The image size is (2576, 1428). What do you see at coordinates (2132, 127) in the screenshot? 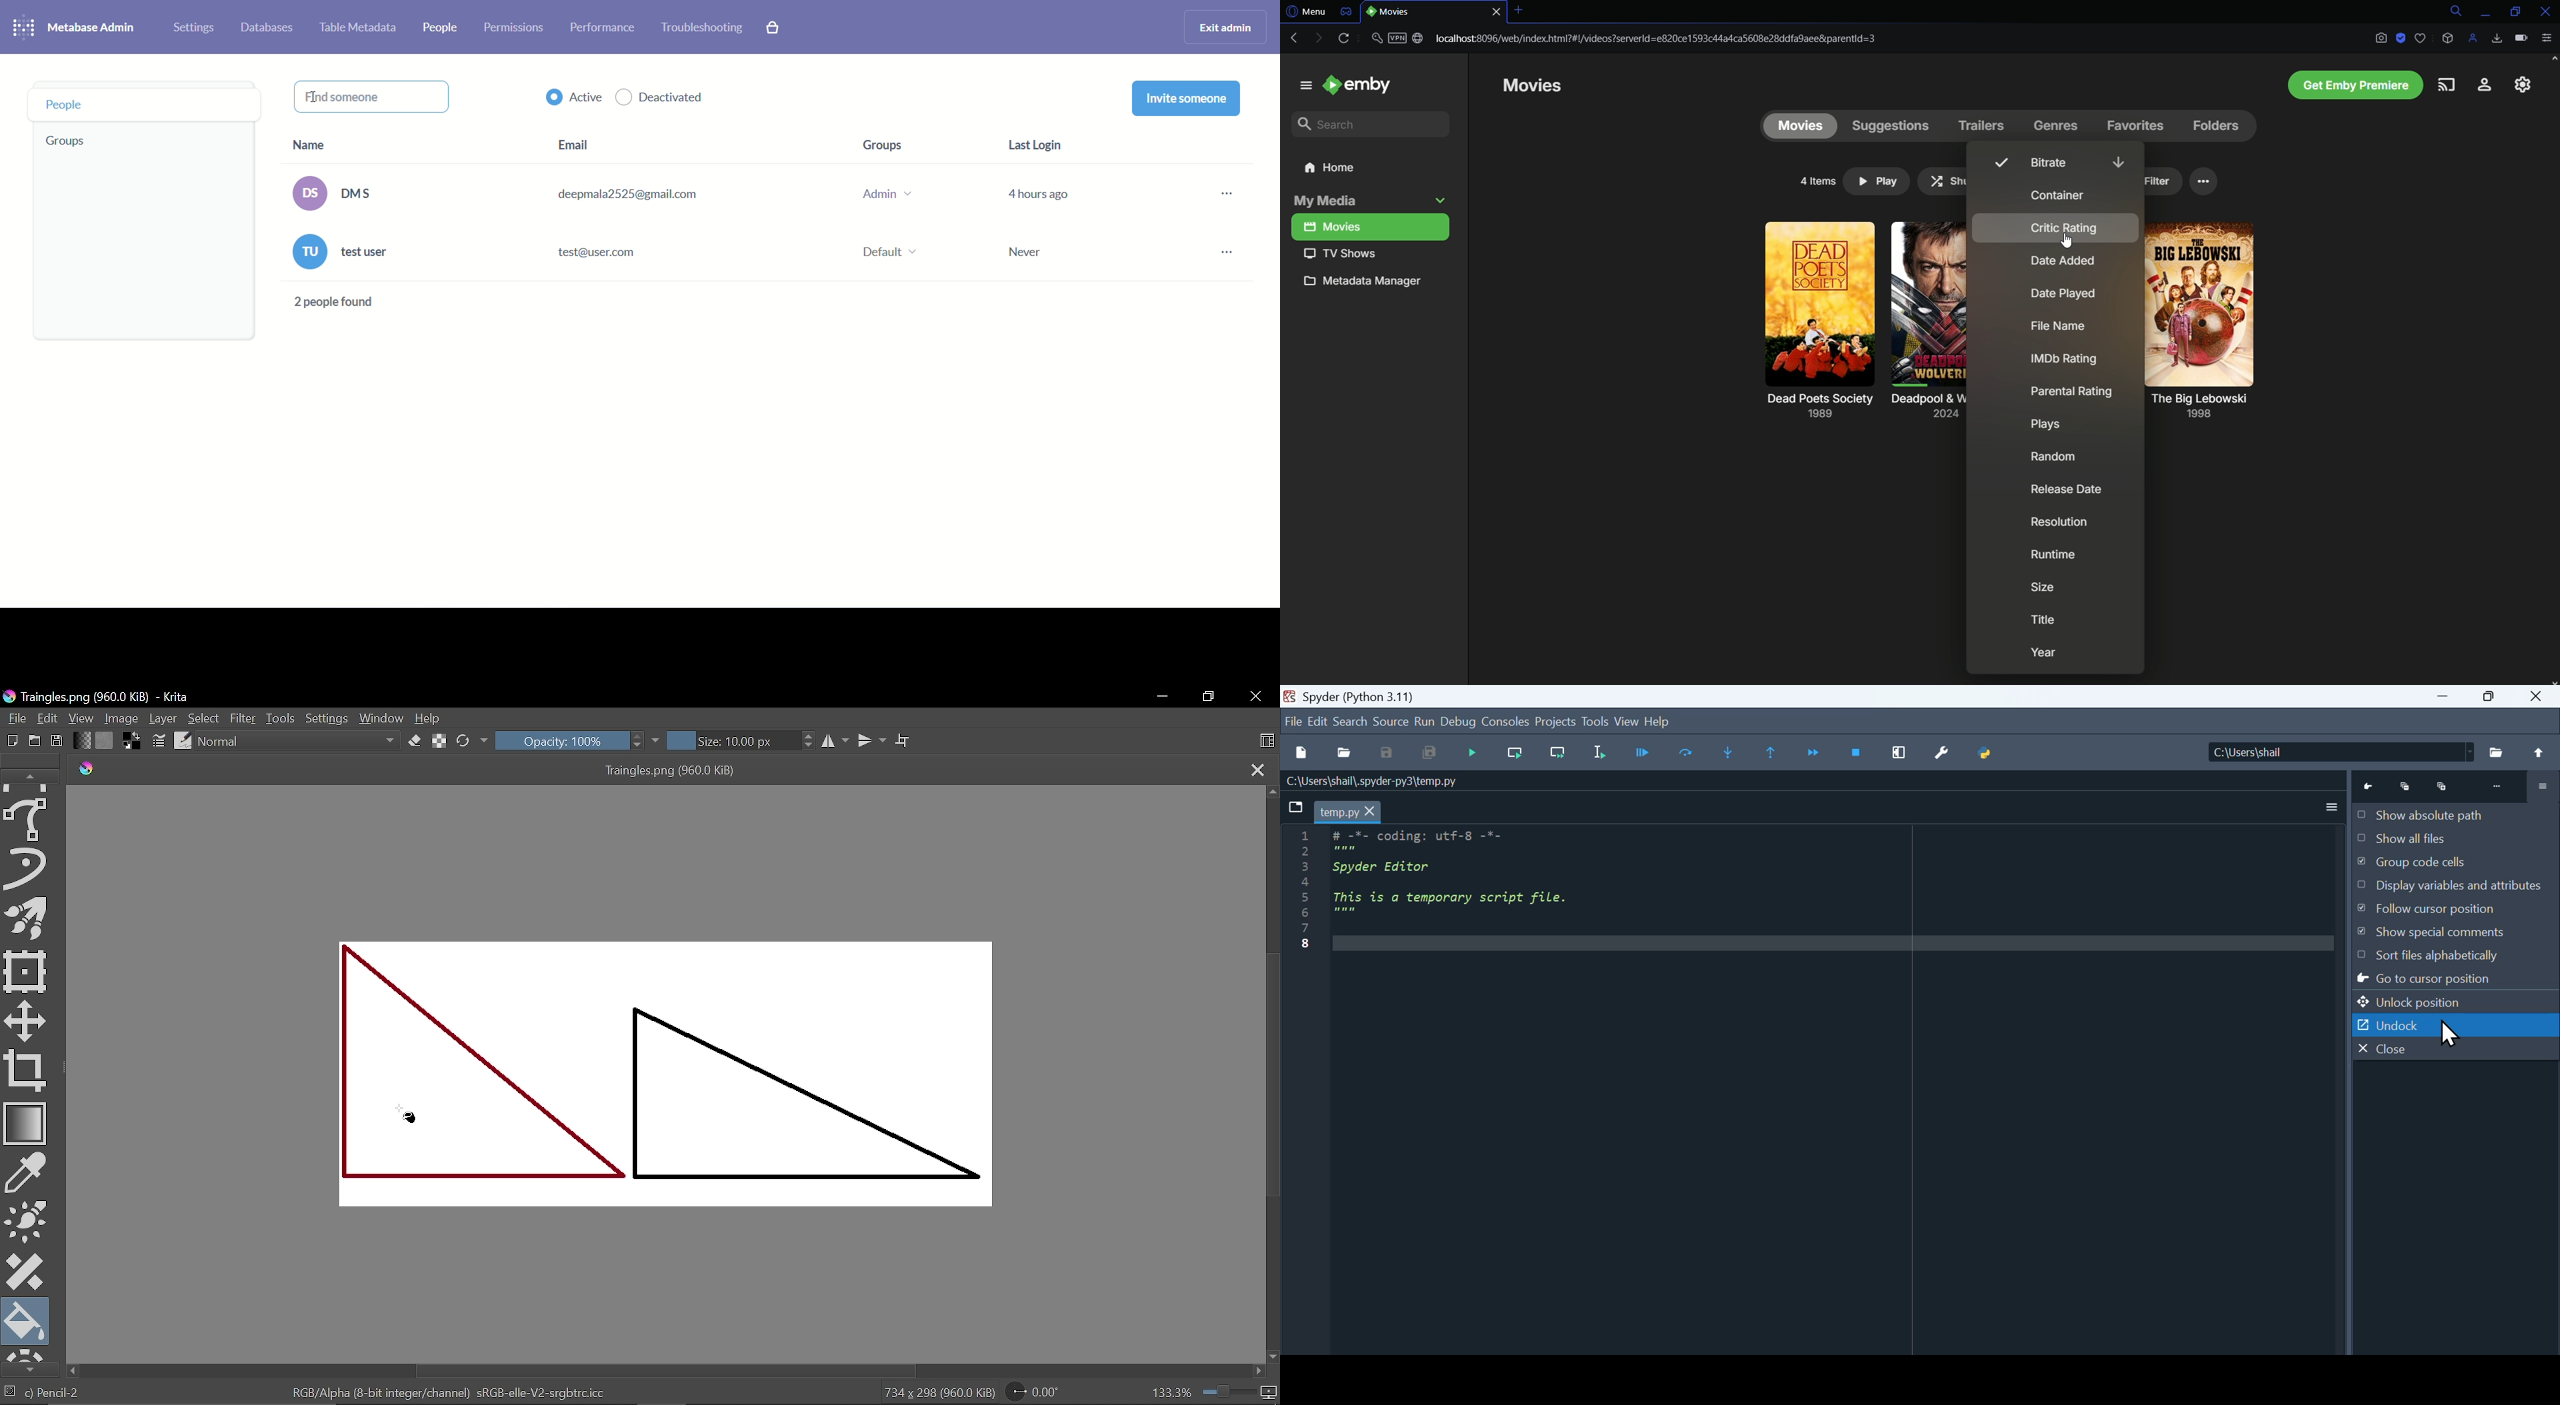
I see `Favorites` at bounding box center [2132, 127].